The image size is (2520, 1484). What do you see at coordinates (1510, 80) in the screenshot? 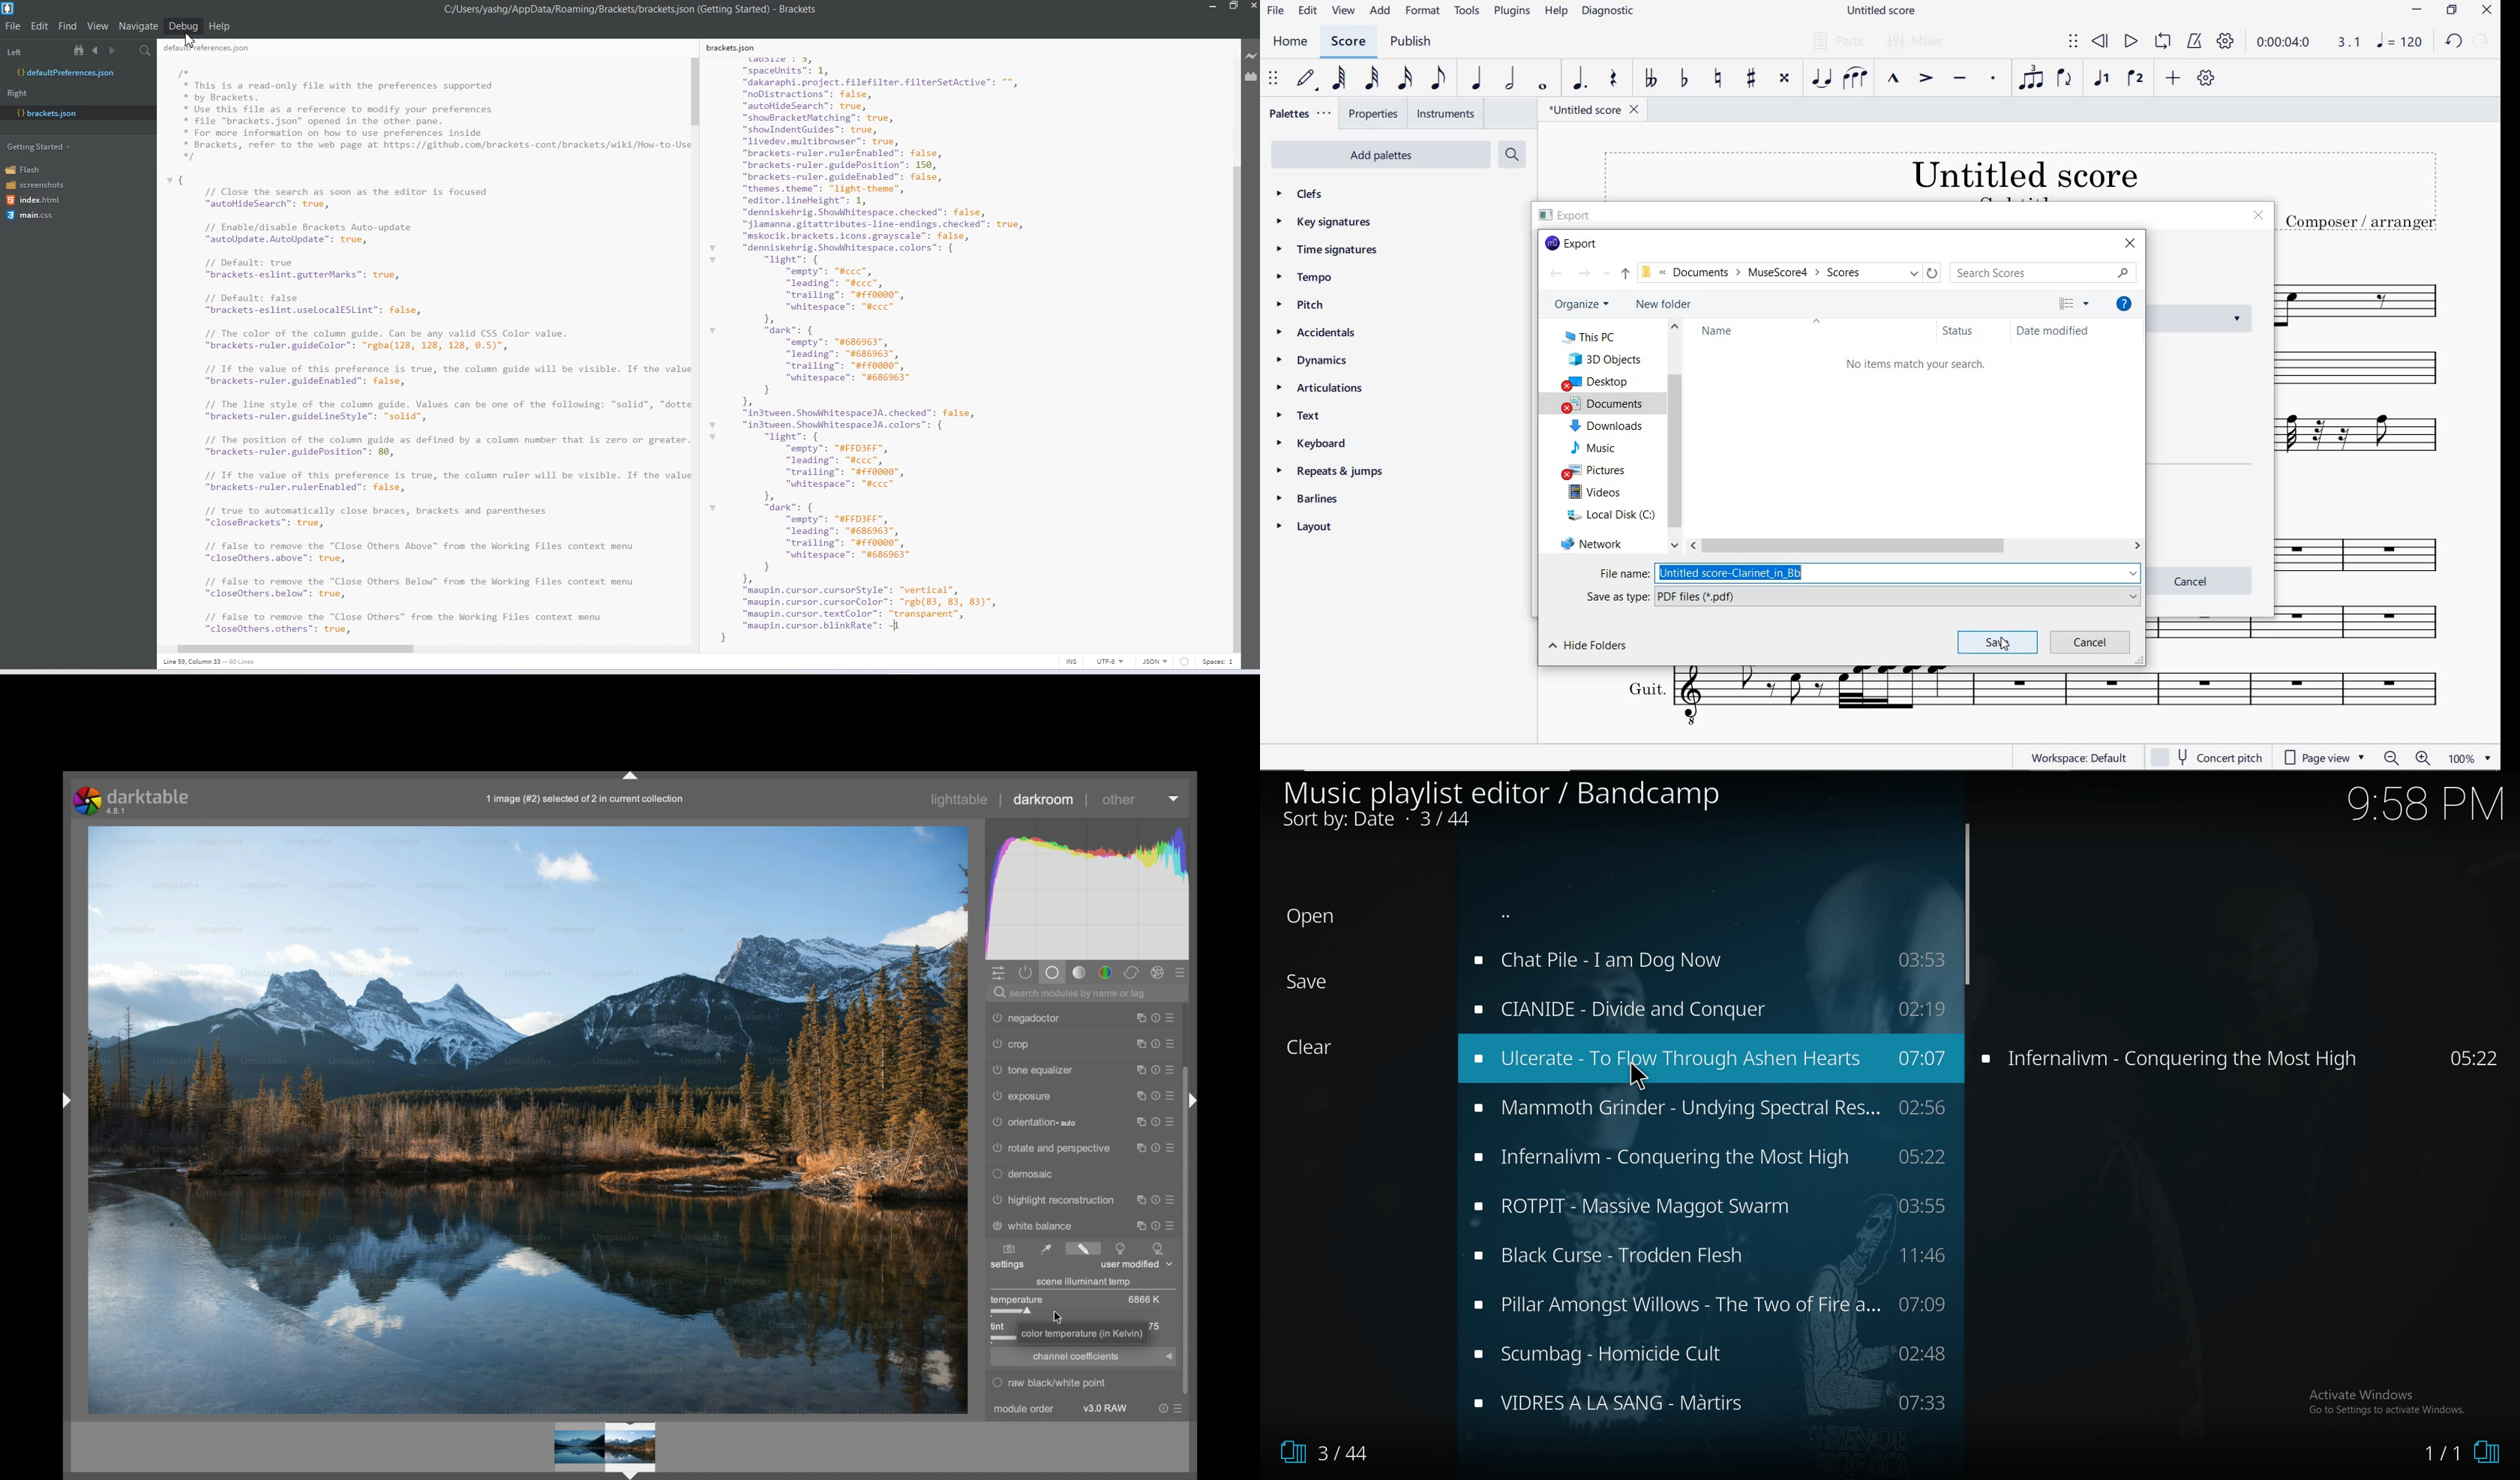
I see `HALF NOTE` at bounding box center [1510, 80].